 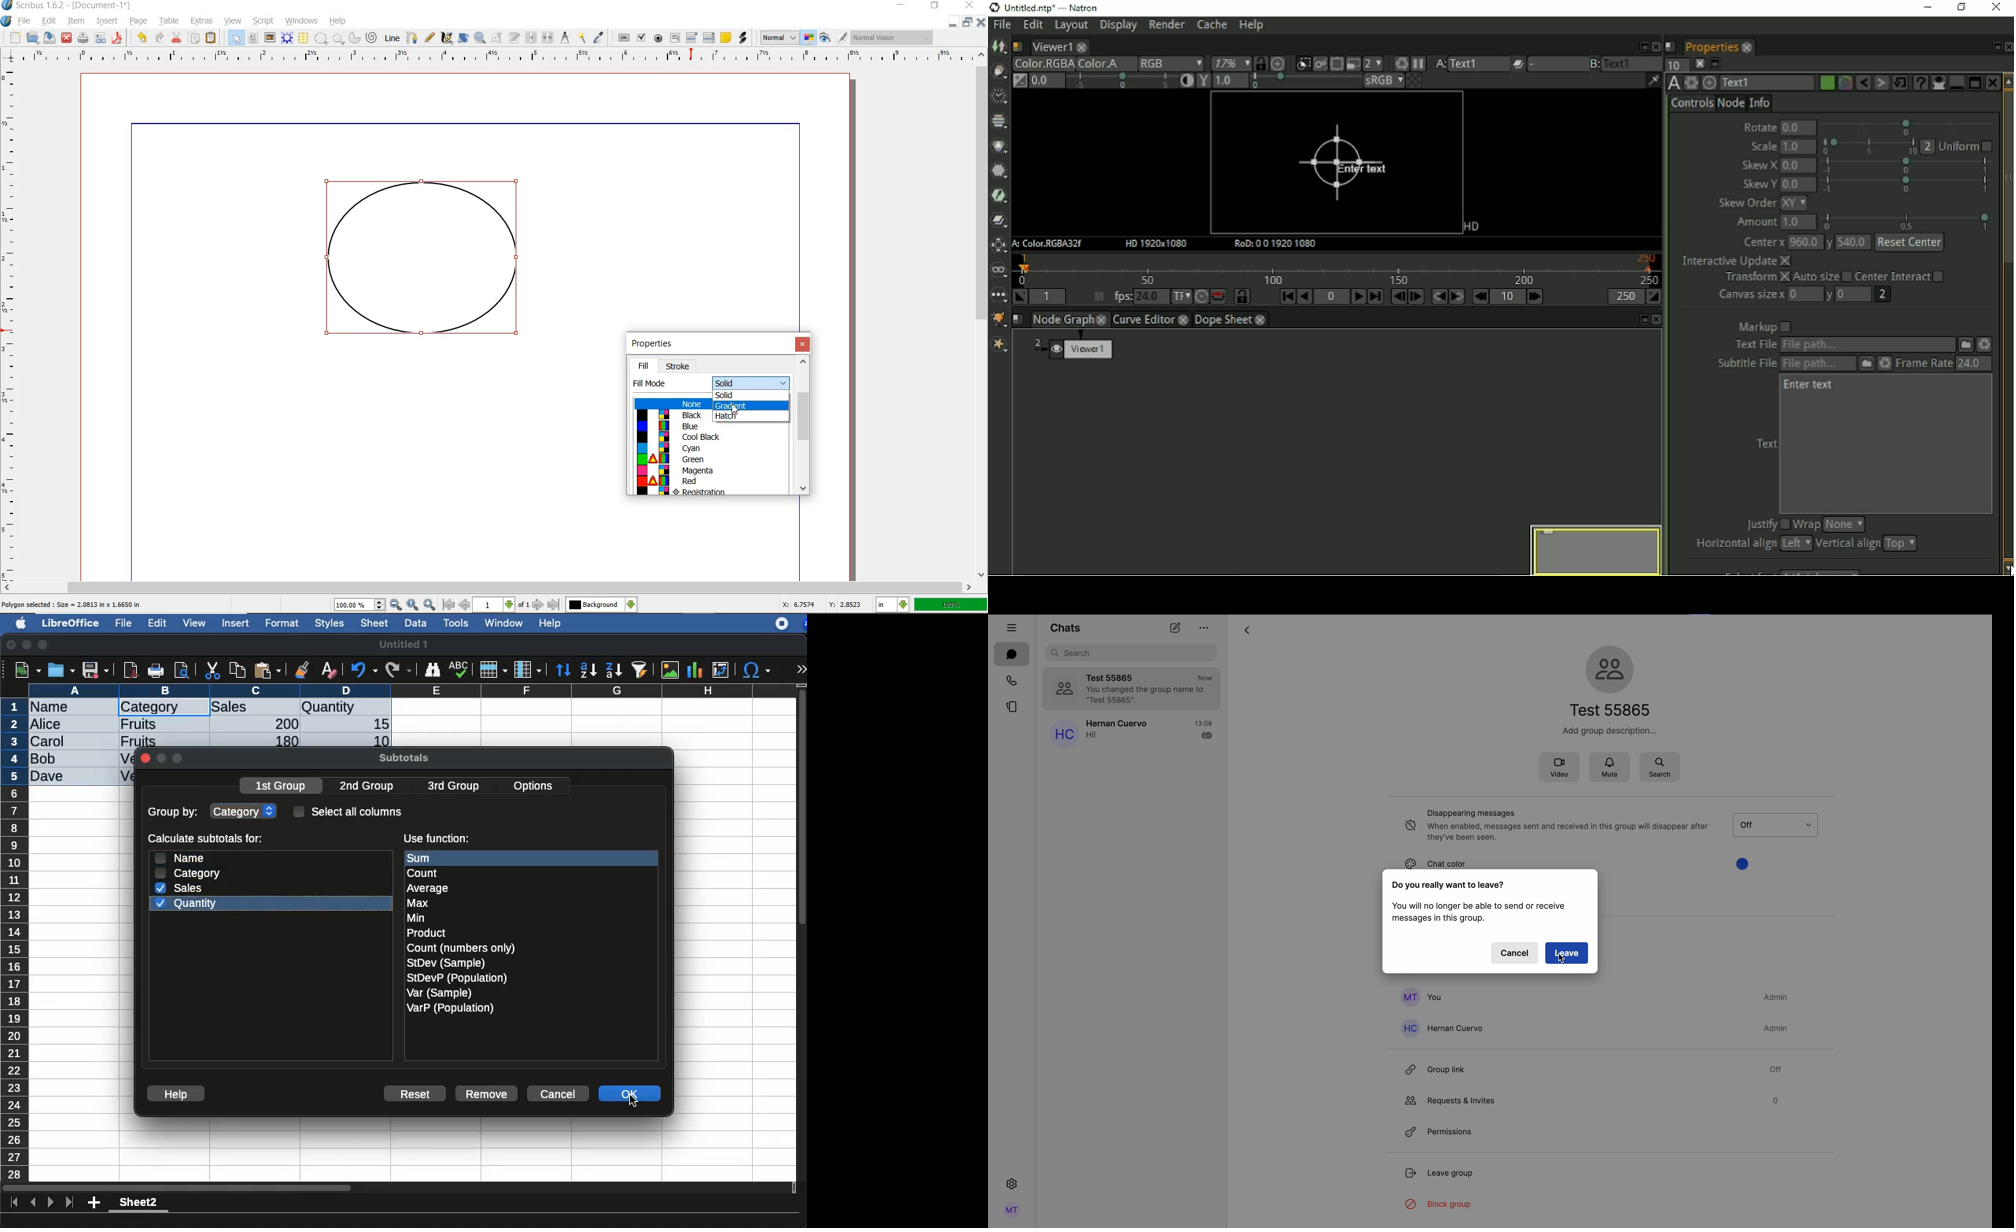 What do you see at coordinates (61, 742) in the screenshot?
I see `Carol` at bounding box center [61, 742].